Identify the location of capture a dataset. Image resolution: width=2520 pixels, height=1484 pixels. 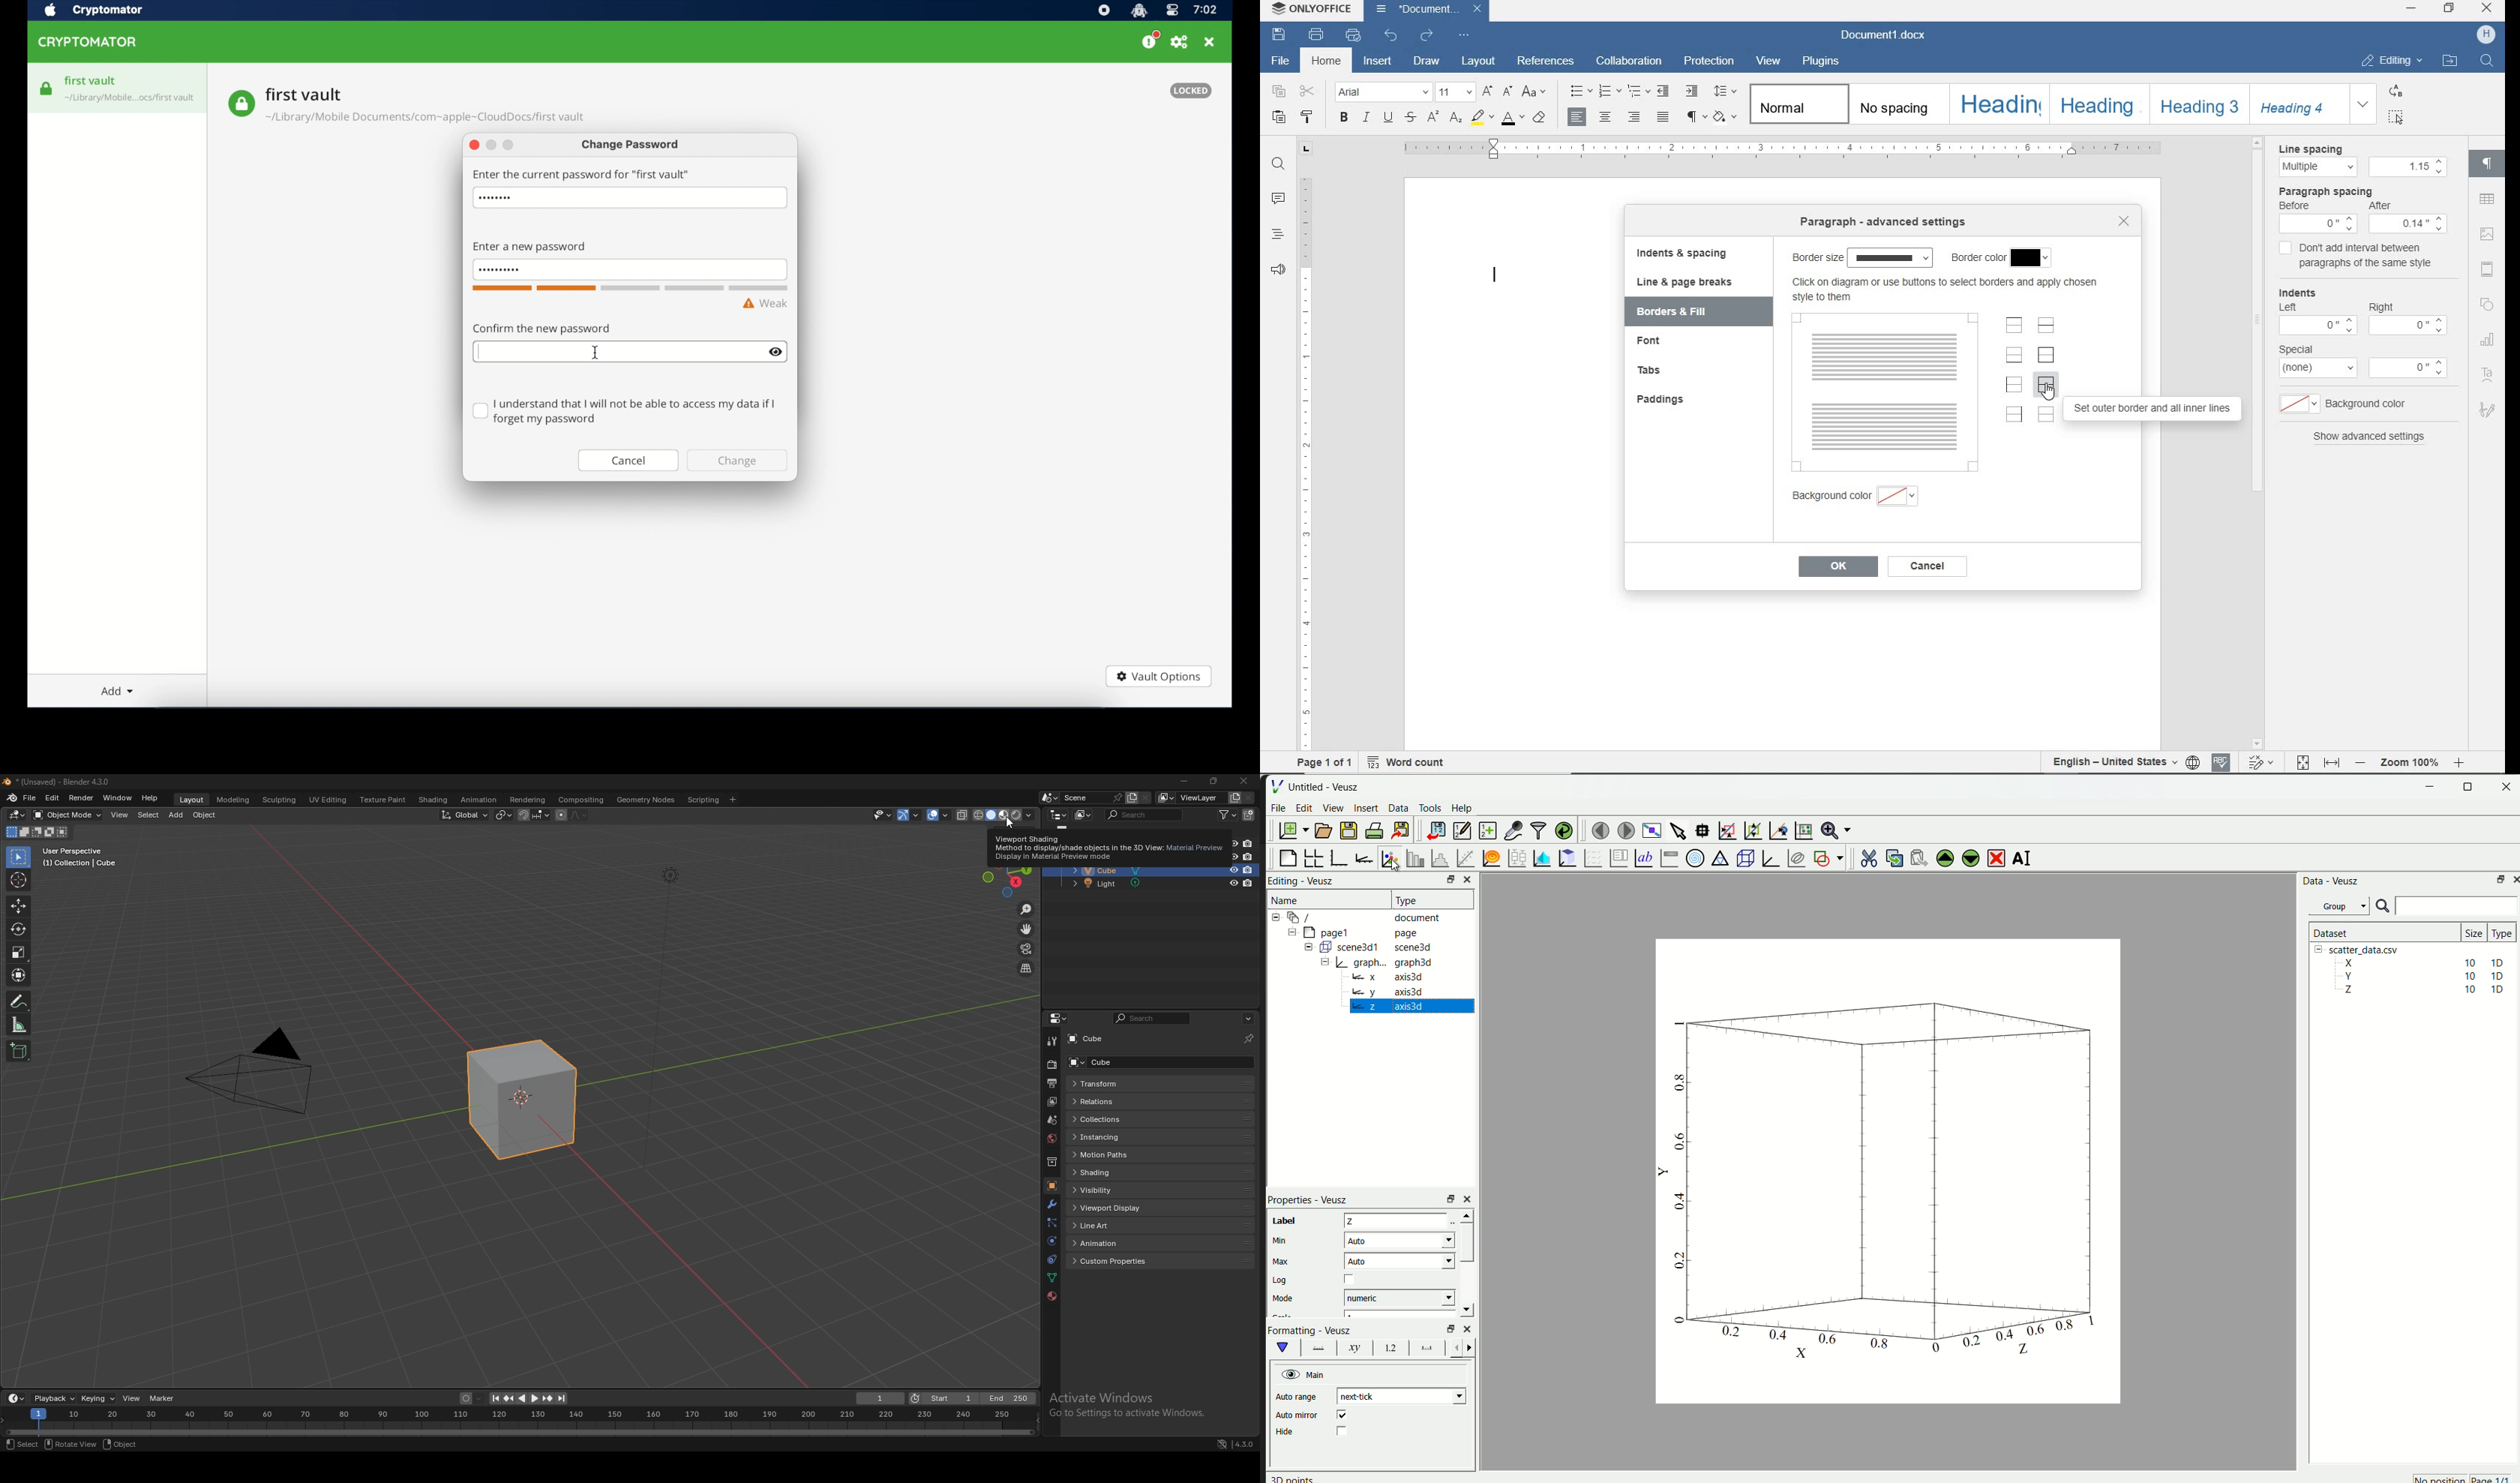
(1513, 829).